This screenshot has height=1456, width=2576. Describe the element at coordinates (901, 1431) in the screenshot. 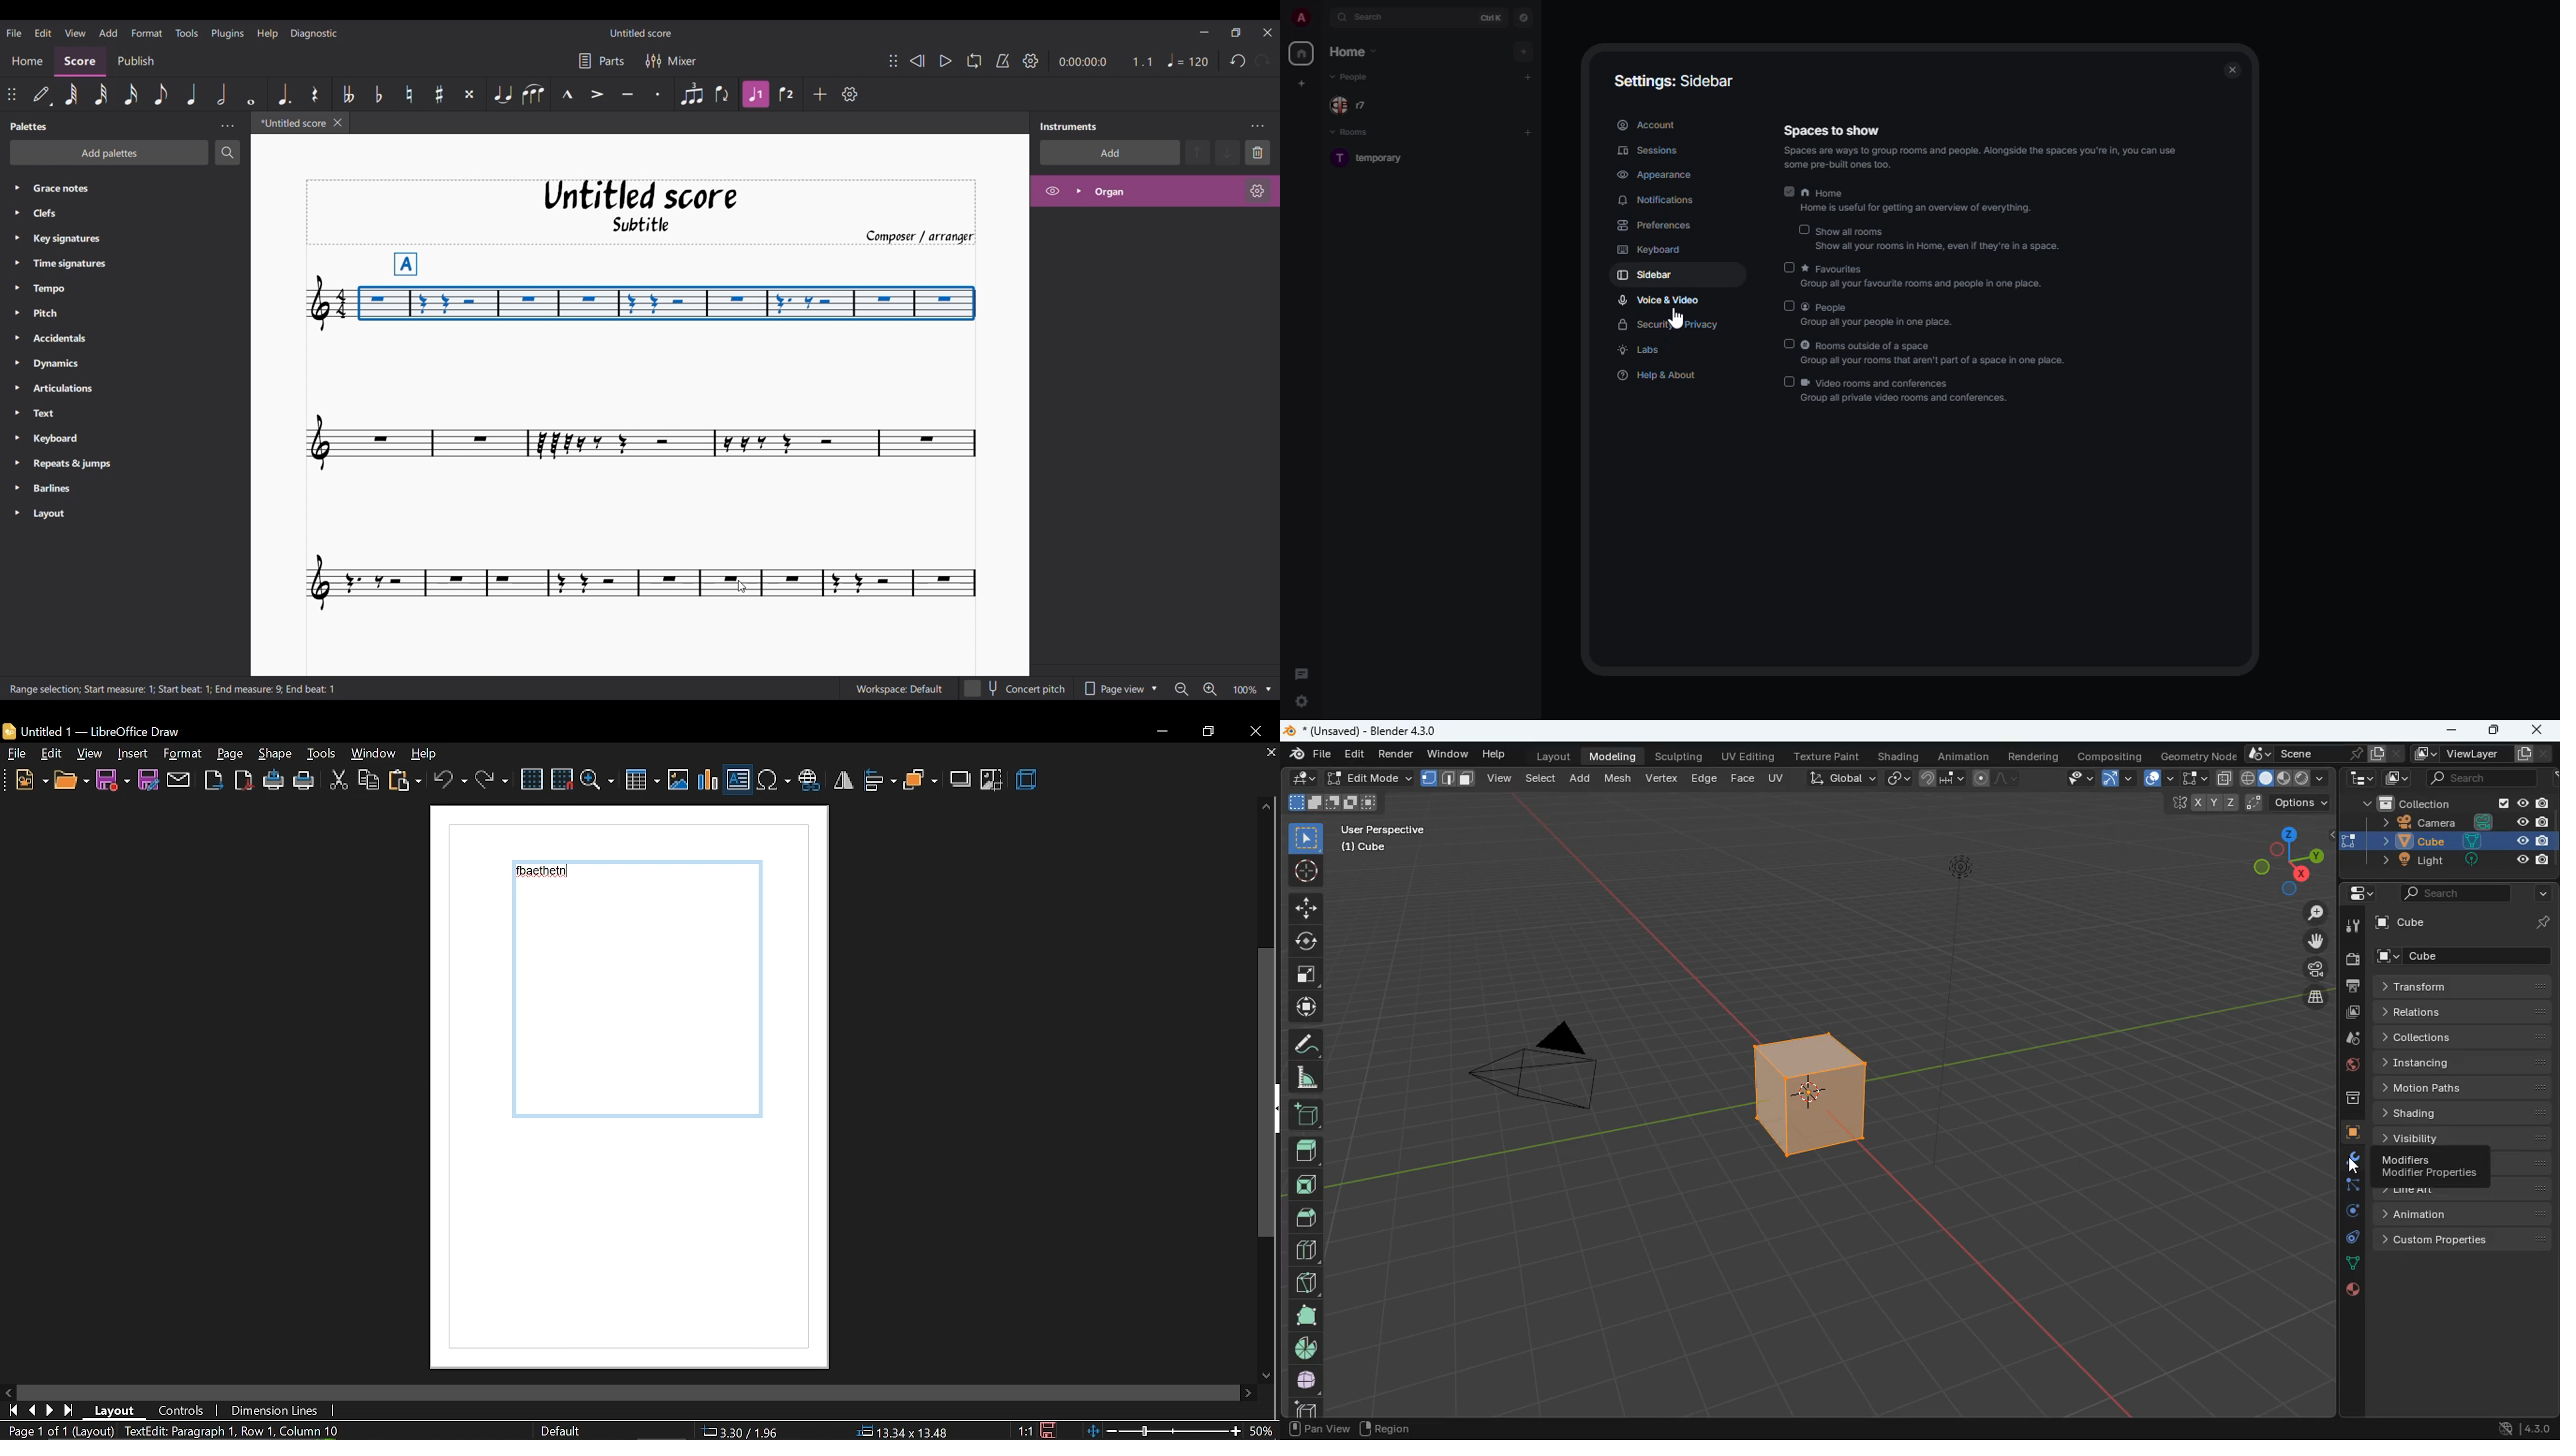

I see `position (13.34x13.48)` at that location.